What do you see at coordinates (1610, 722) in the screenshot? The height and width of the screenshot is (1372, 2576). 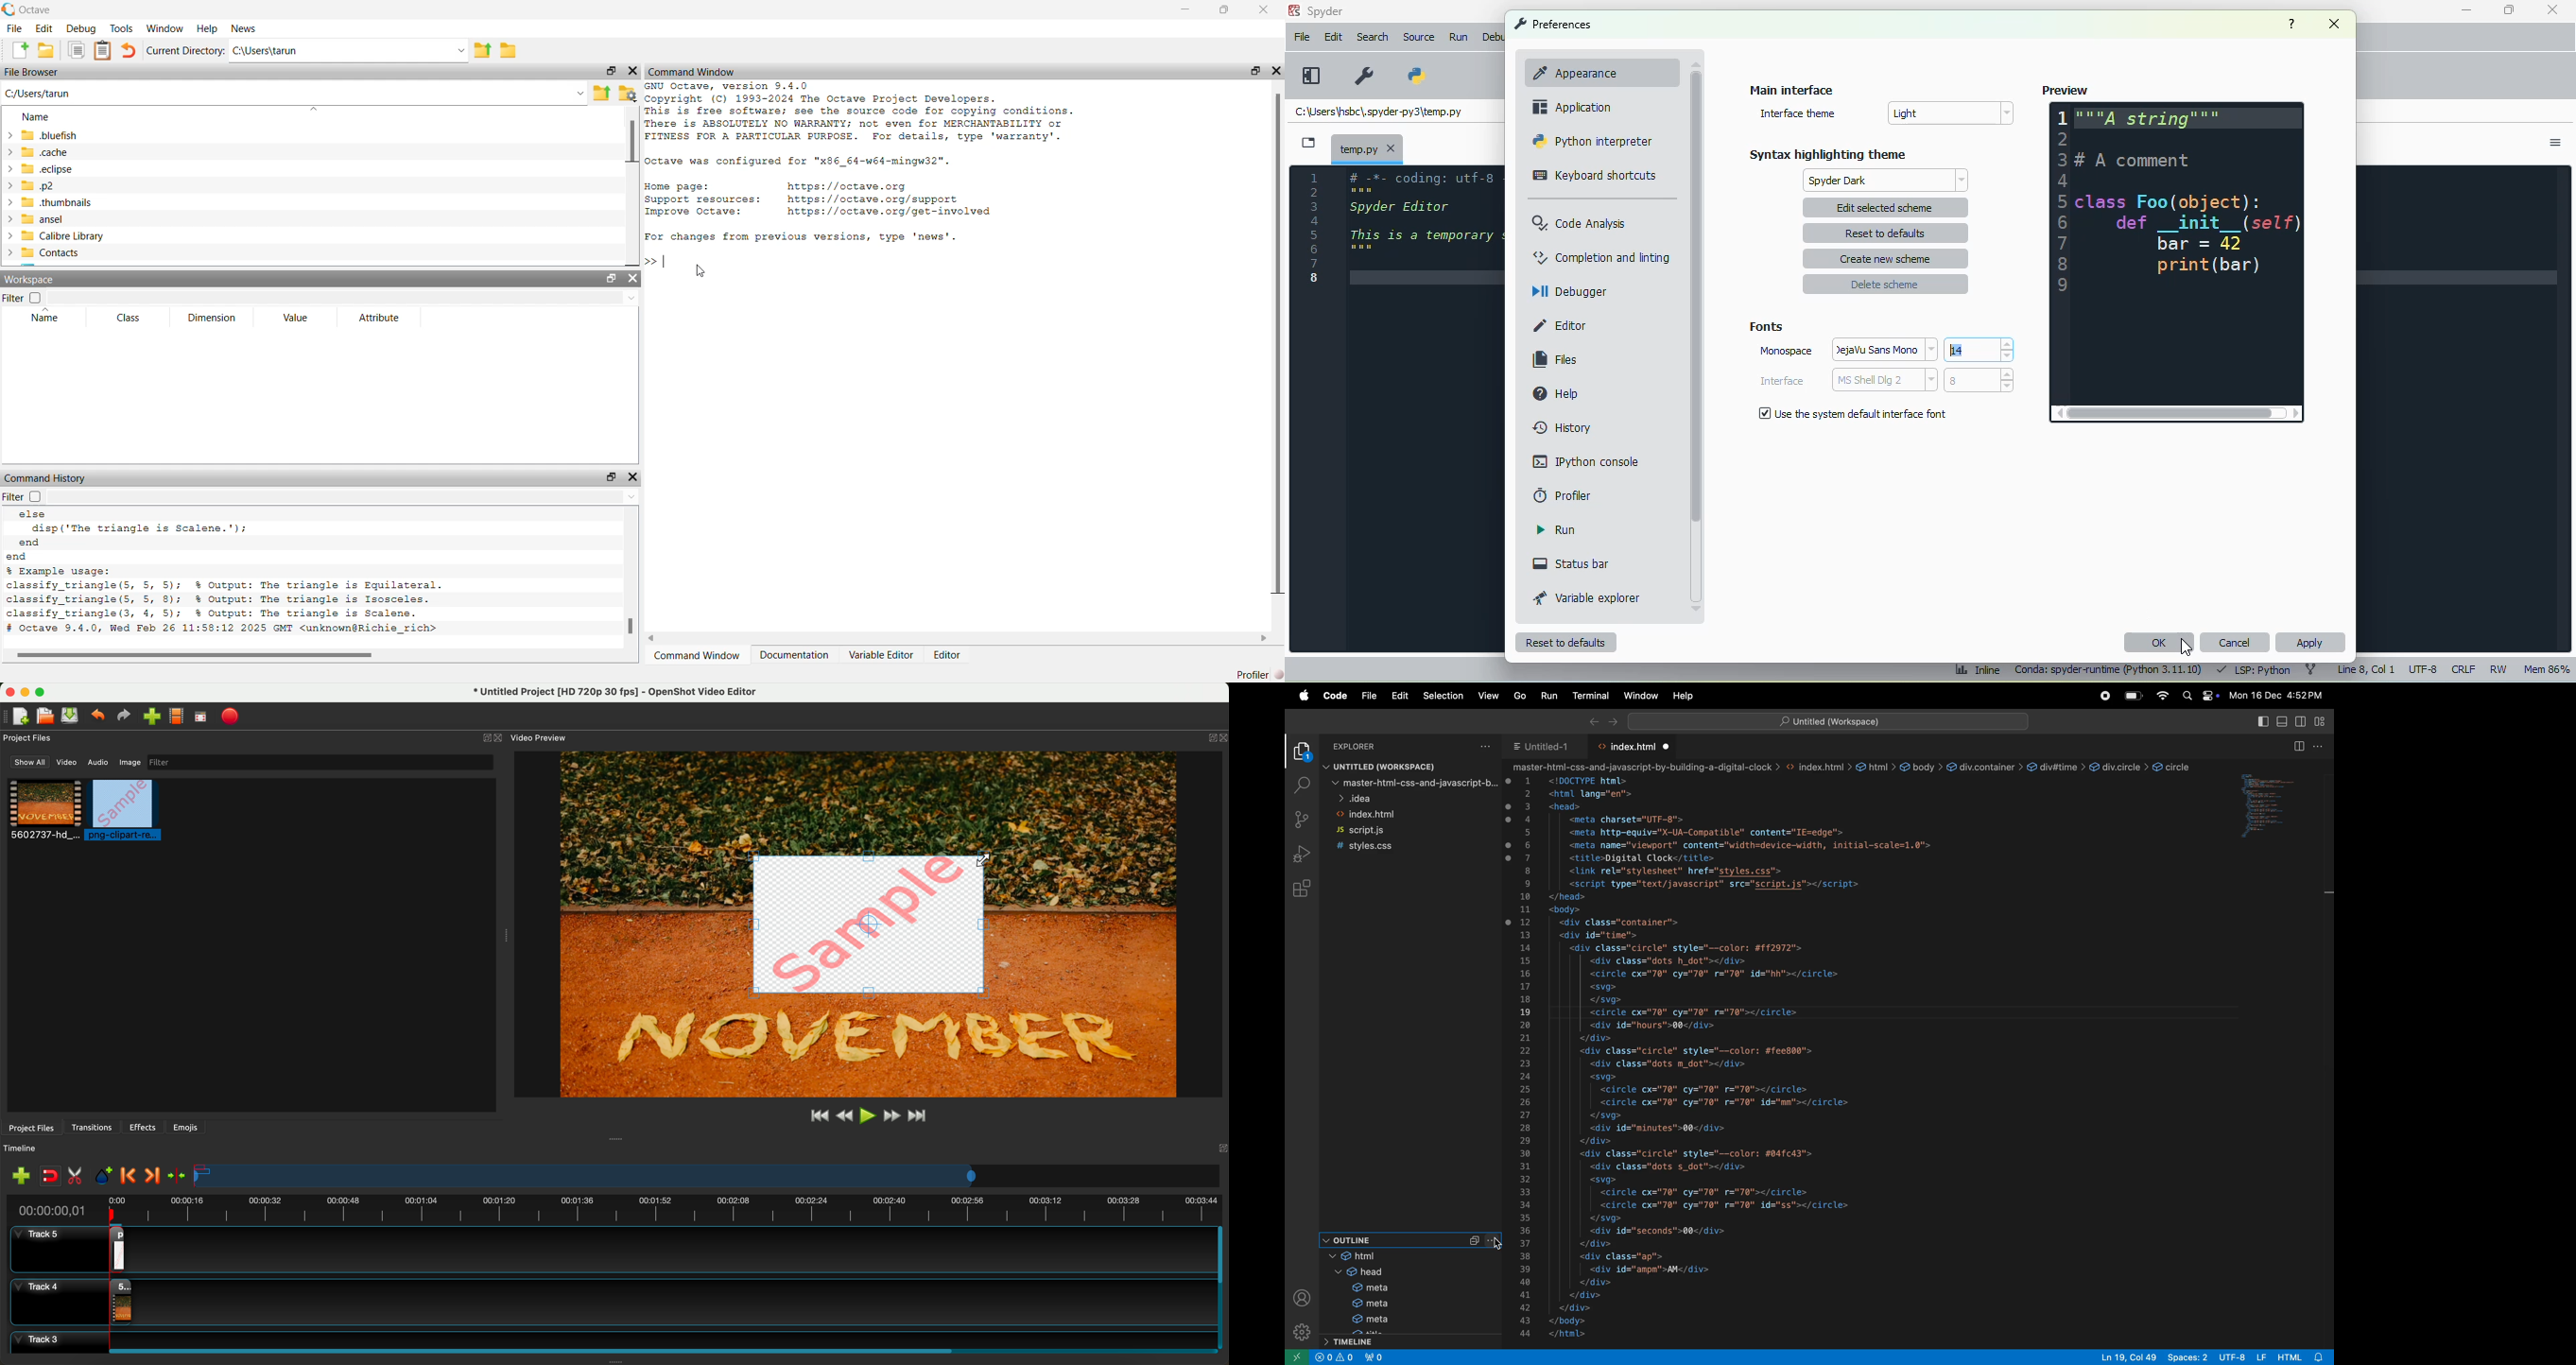 I see `forward` at bounding box center [1610, 722].